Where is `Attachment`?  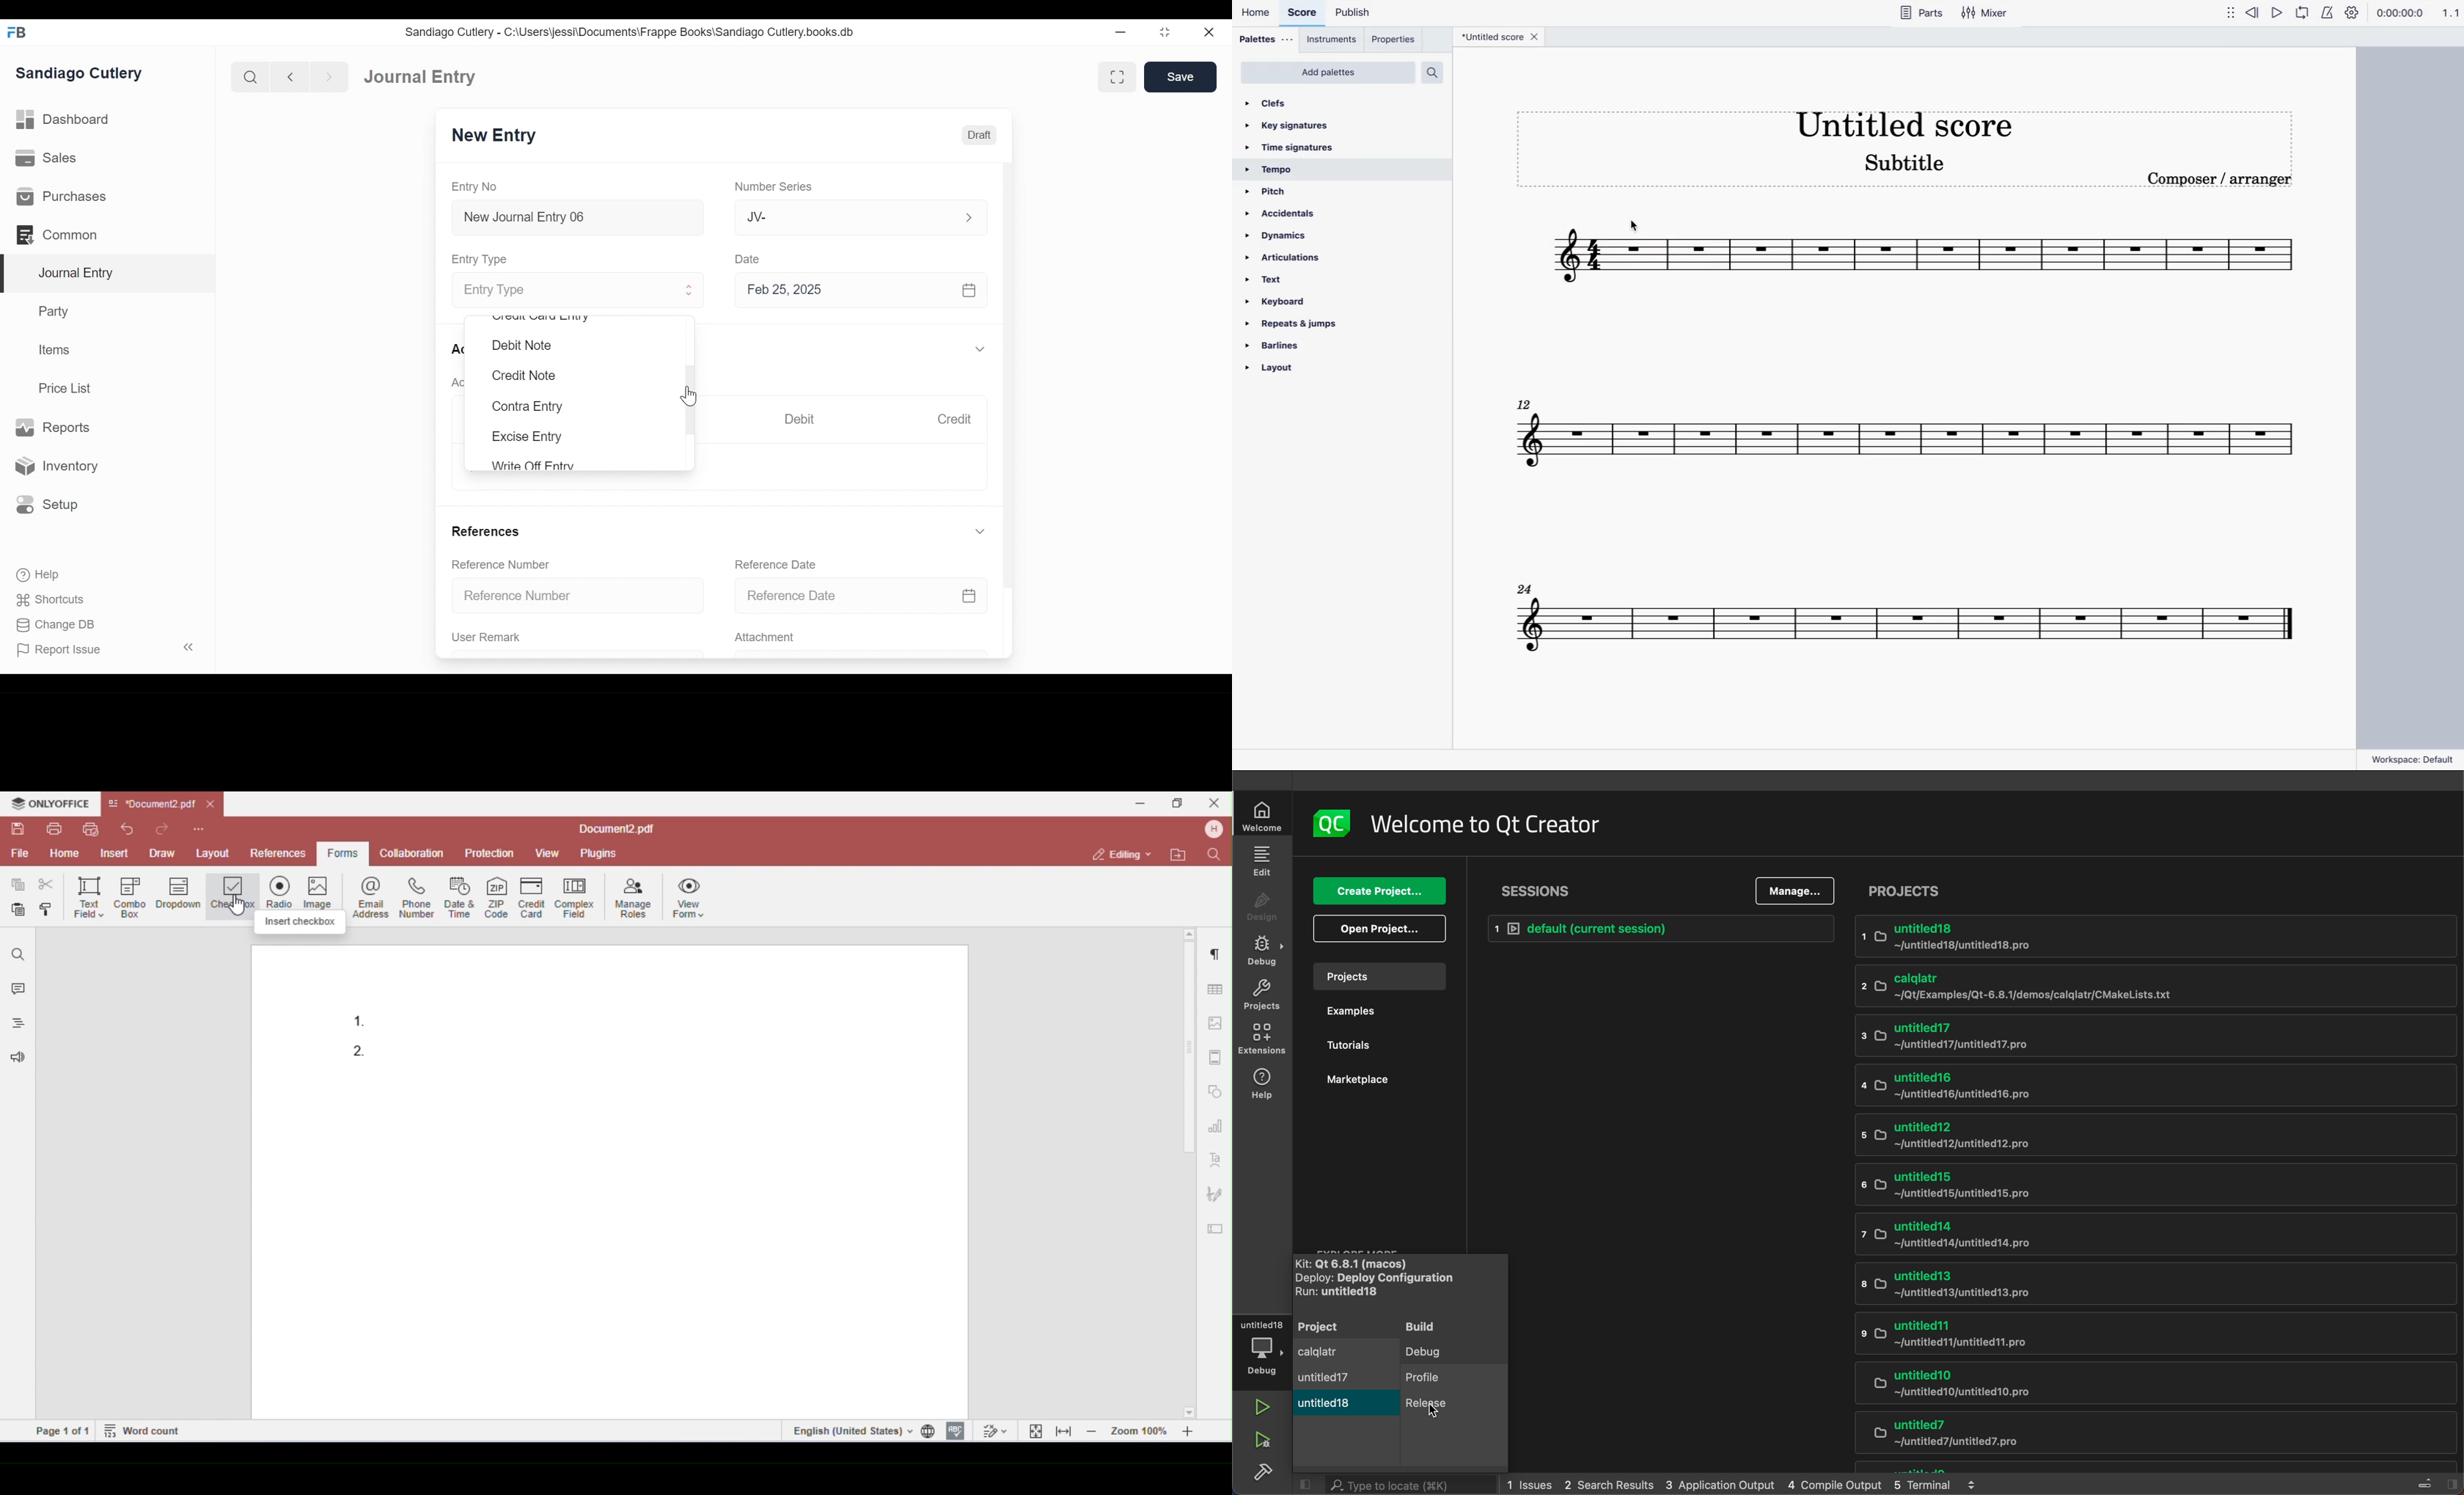
Attachment is located at coordinates (764, 638).